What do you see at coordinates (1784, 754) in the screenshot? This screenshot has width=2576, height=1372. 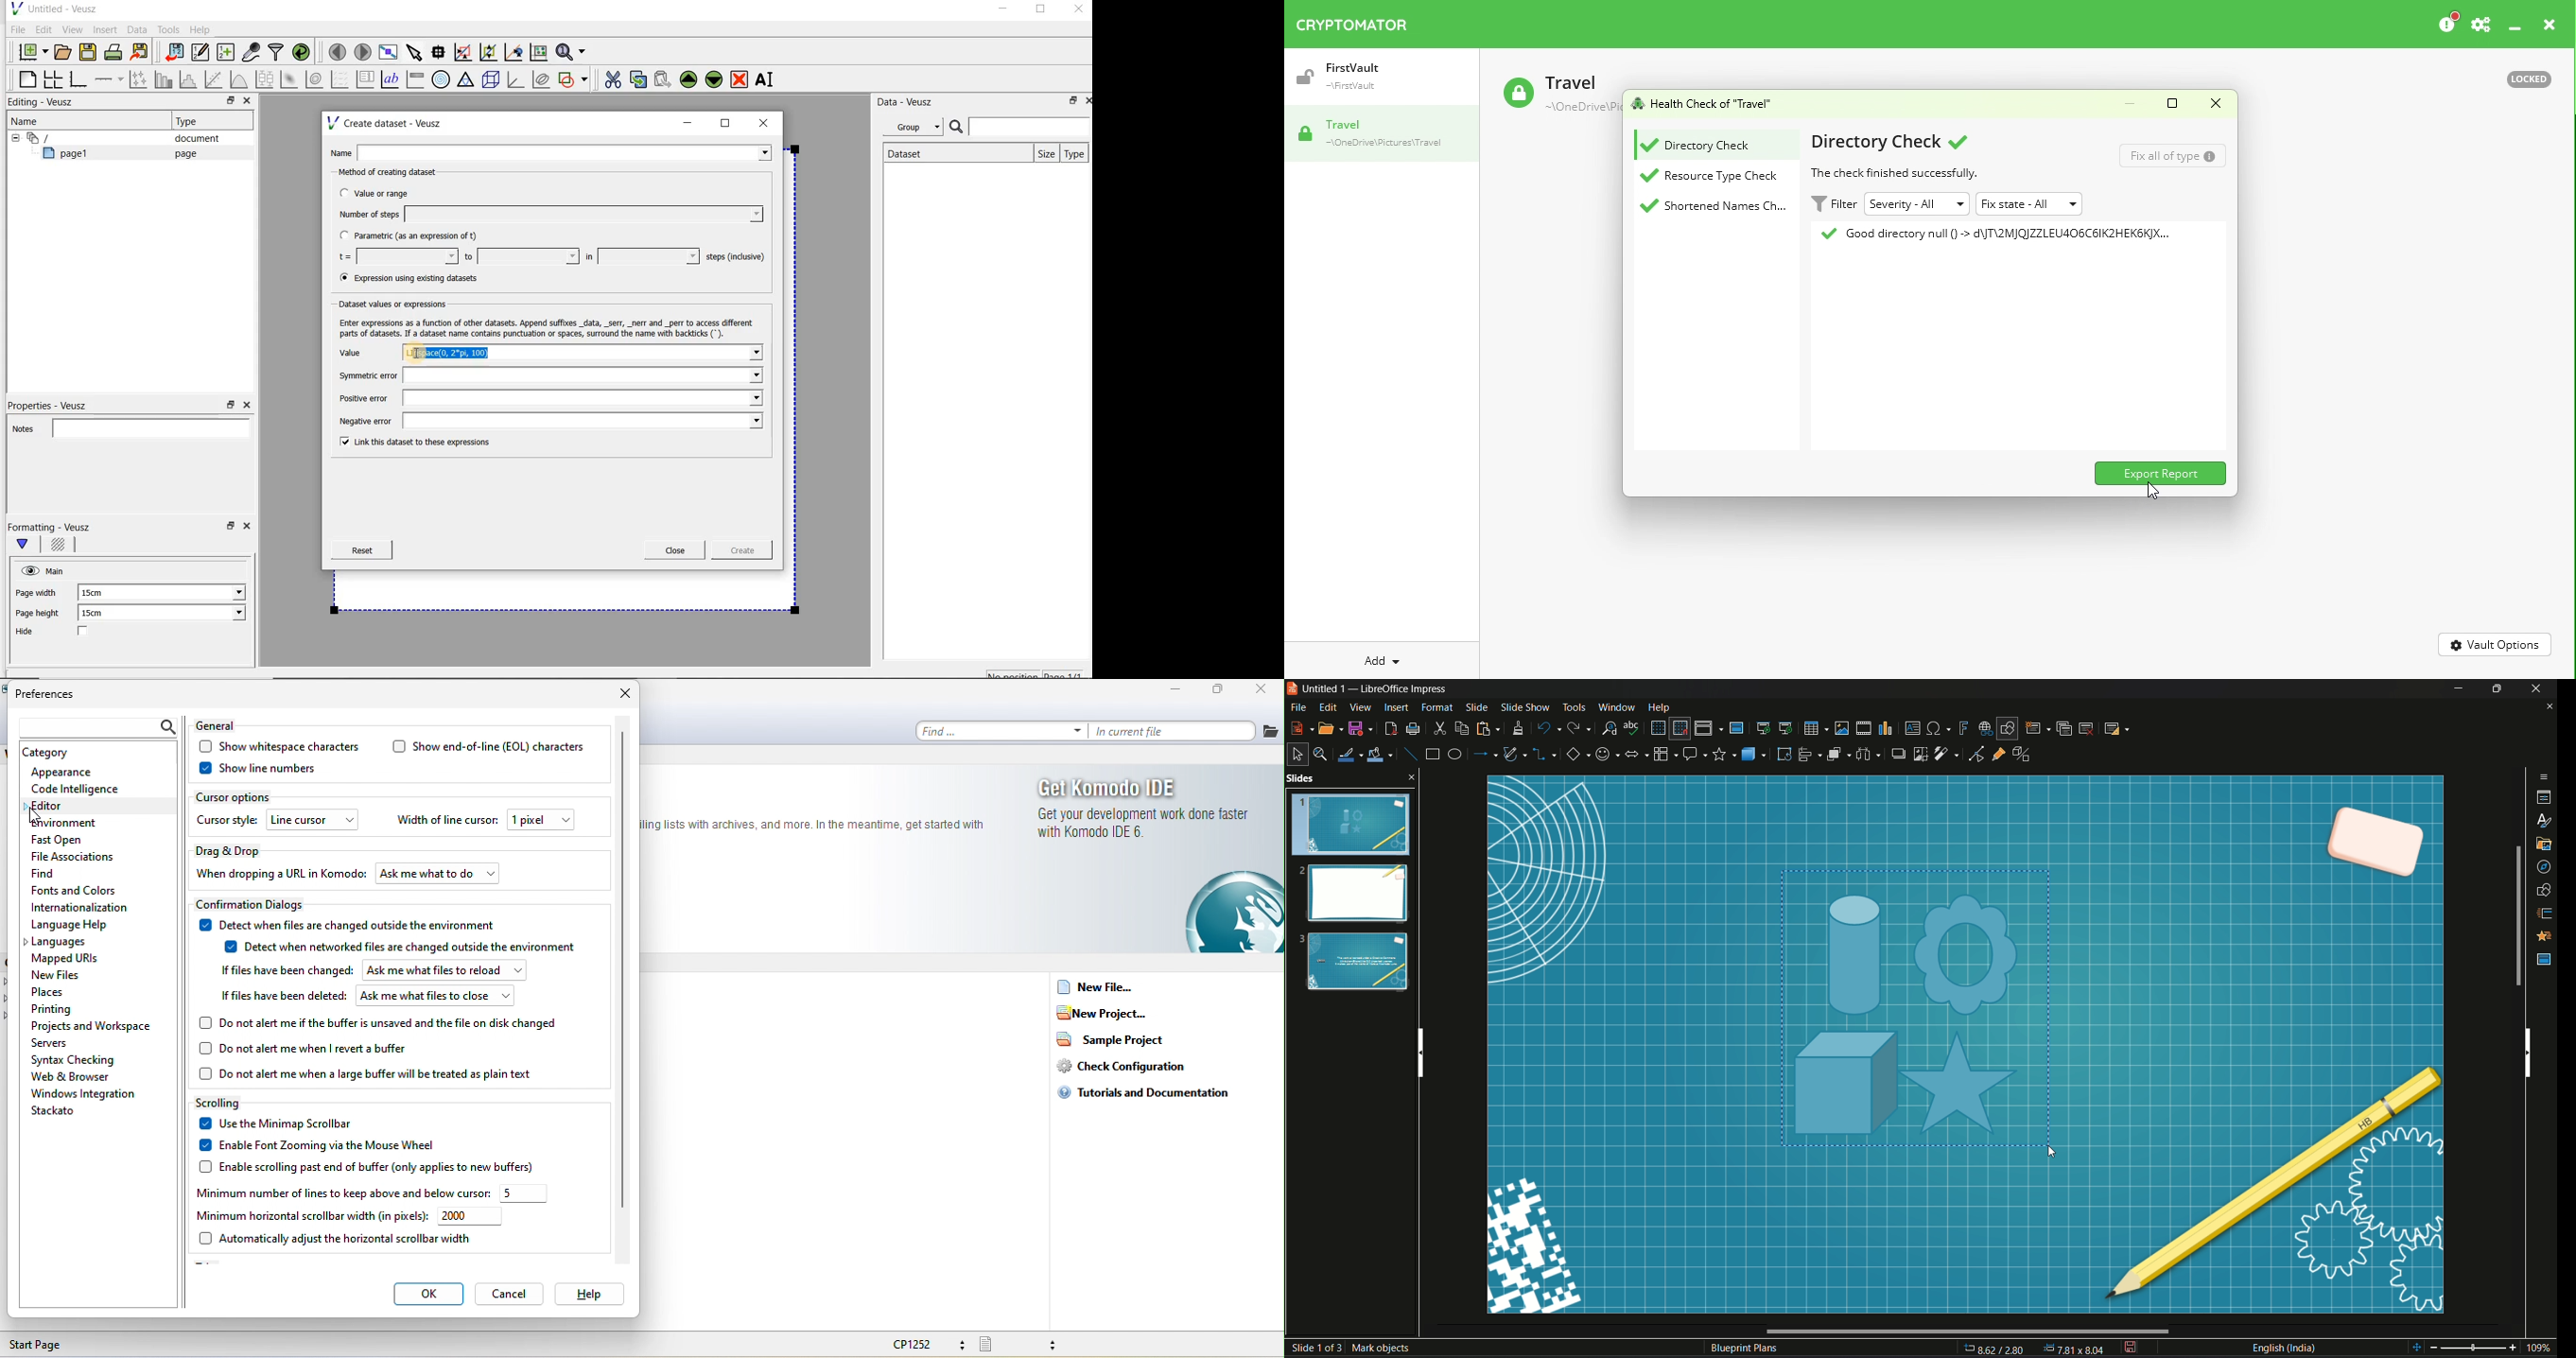 I see `rotate` at bounding box center [1784, 754].